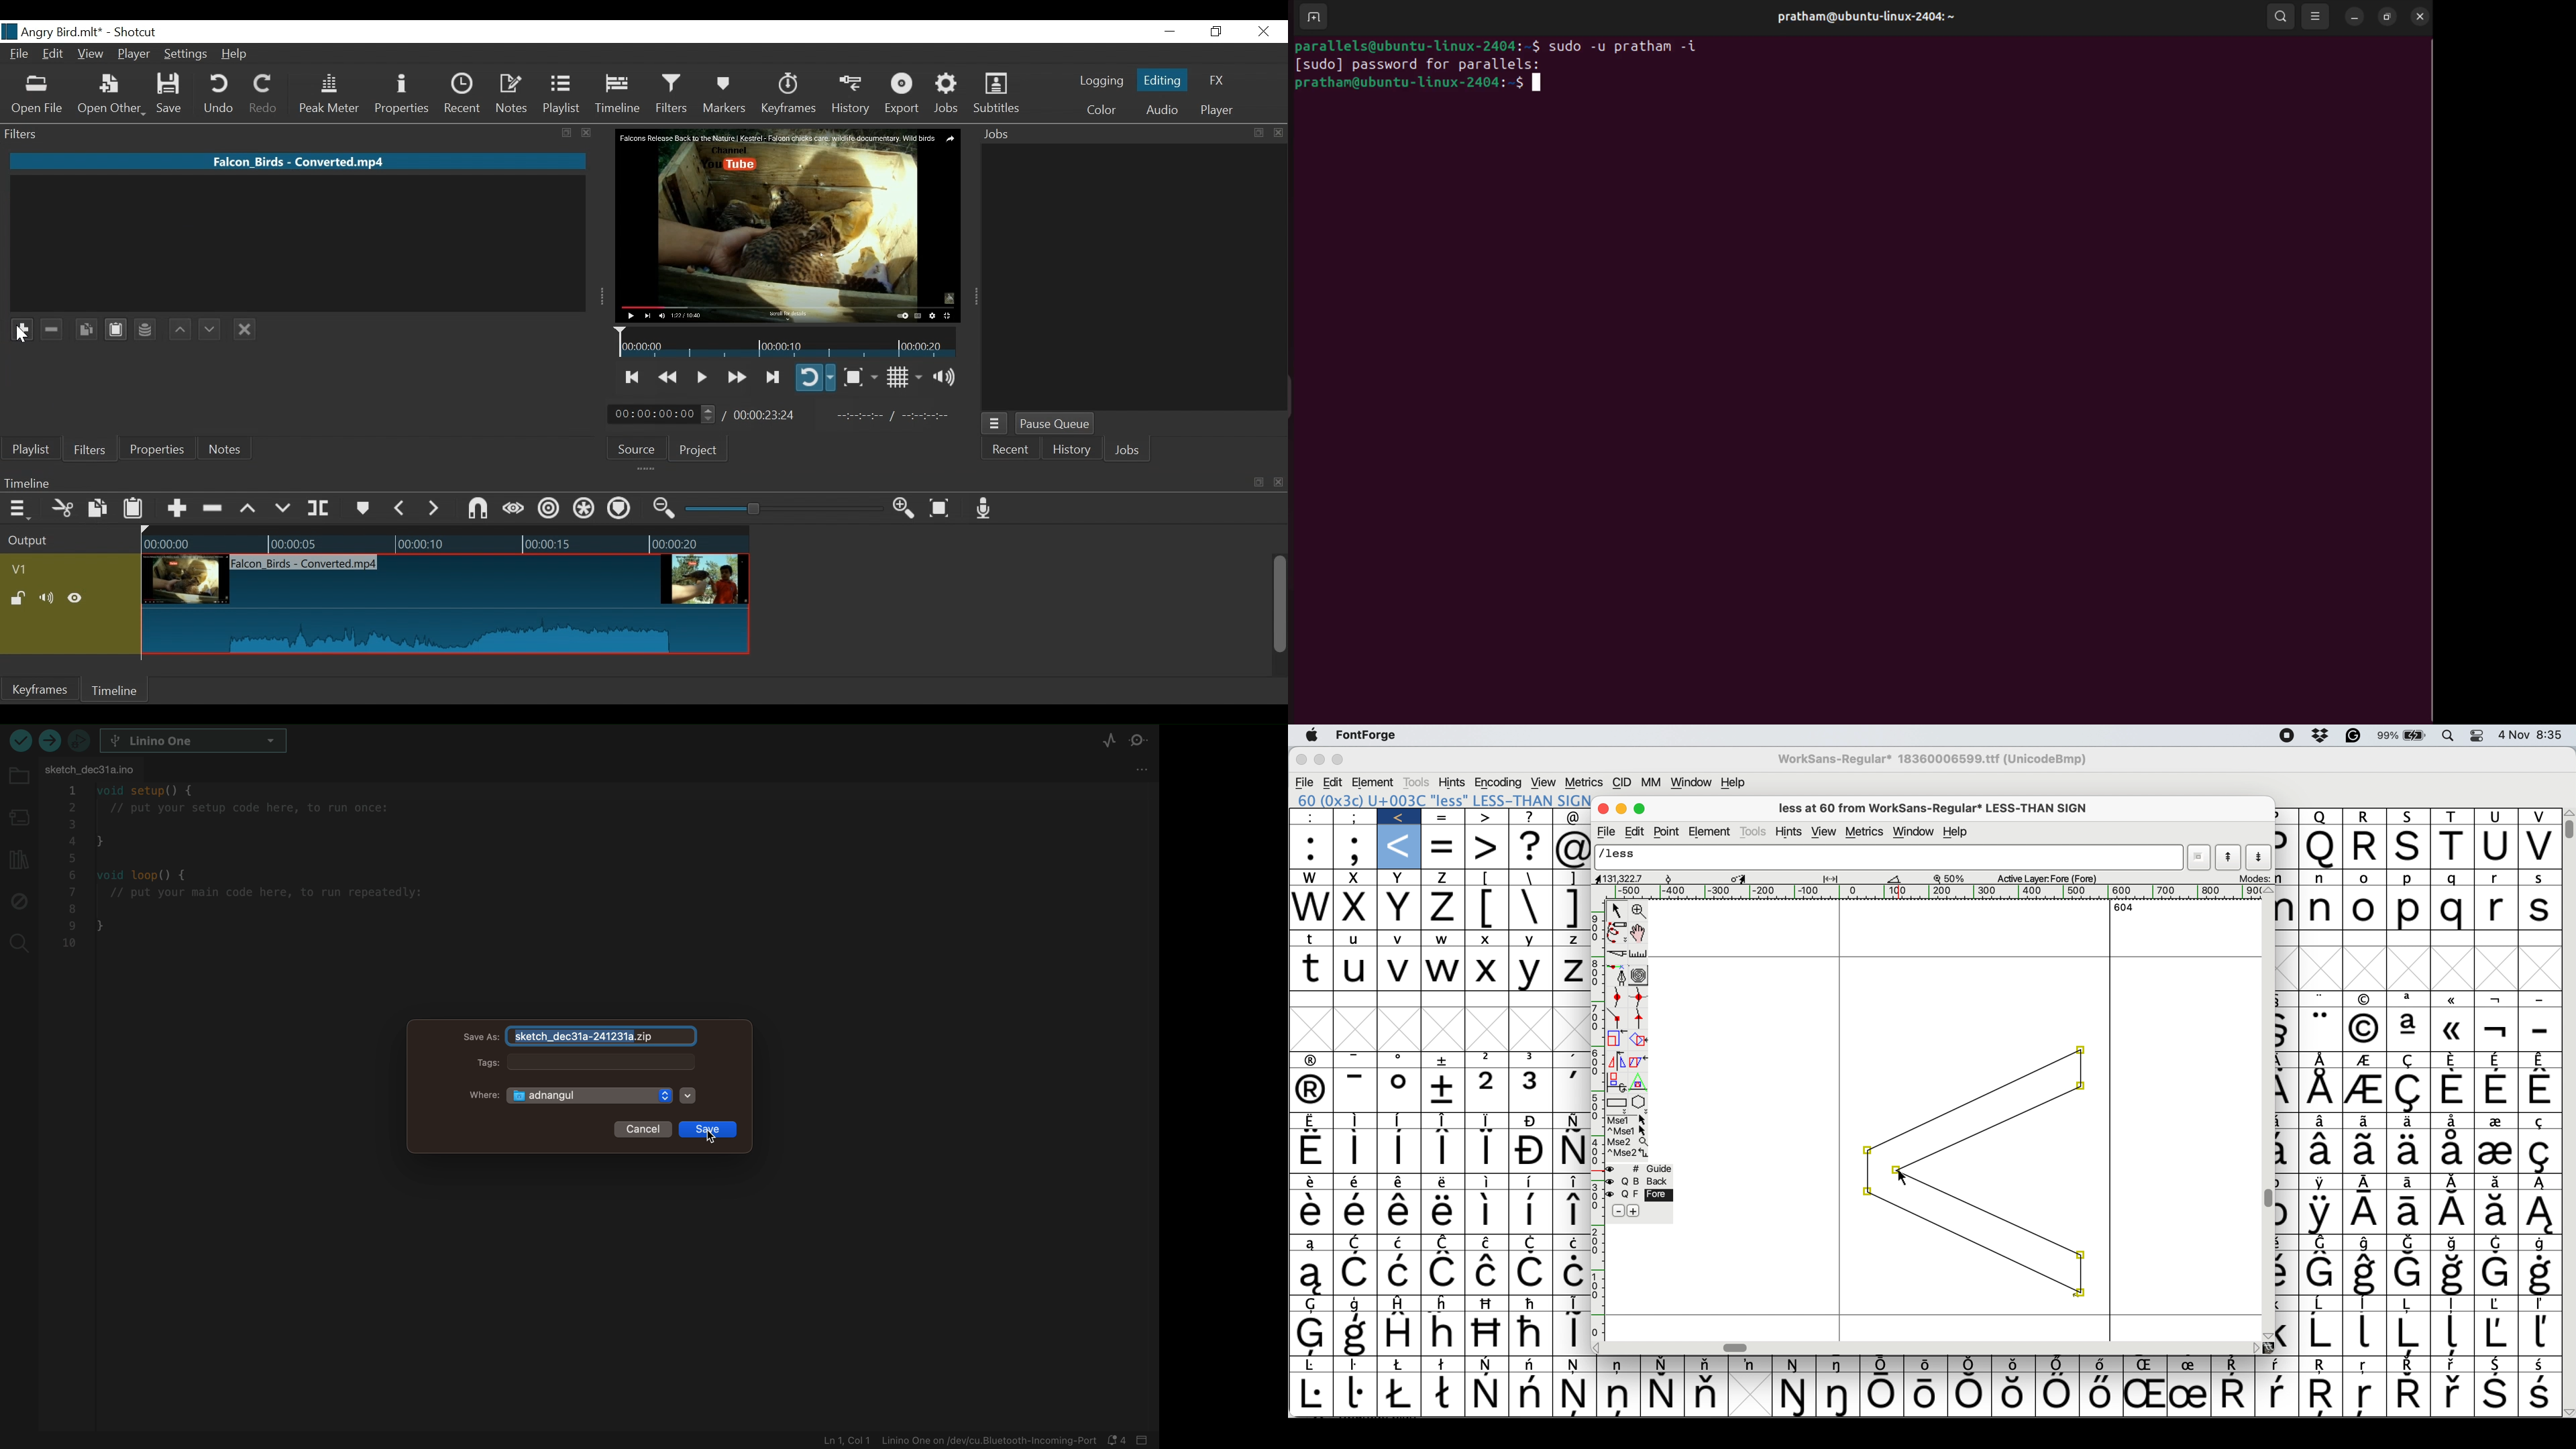  Describe the element at coordinates (2496, 1365) in the screenshot. I see `Symbol` at that location.